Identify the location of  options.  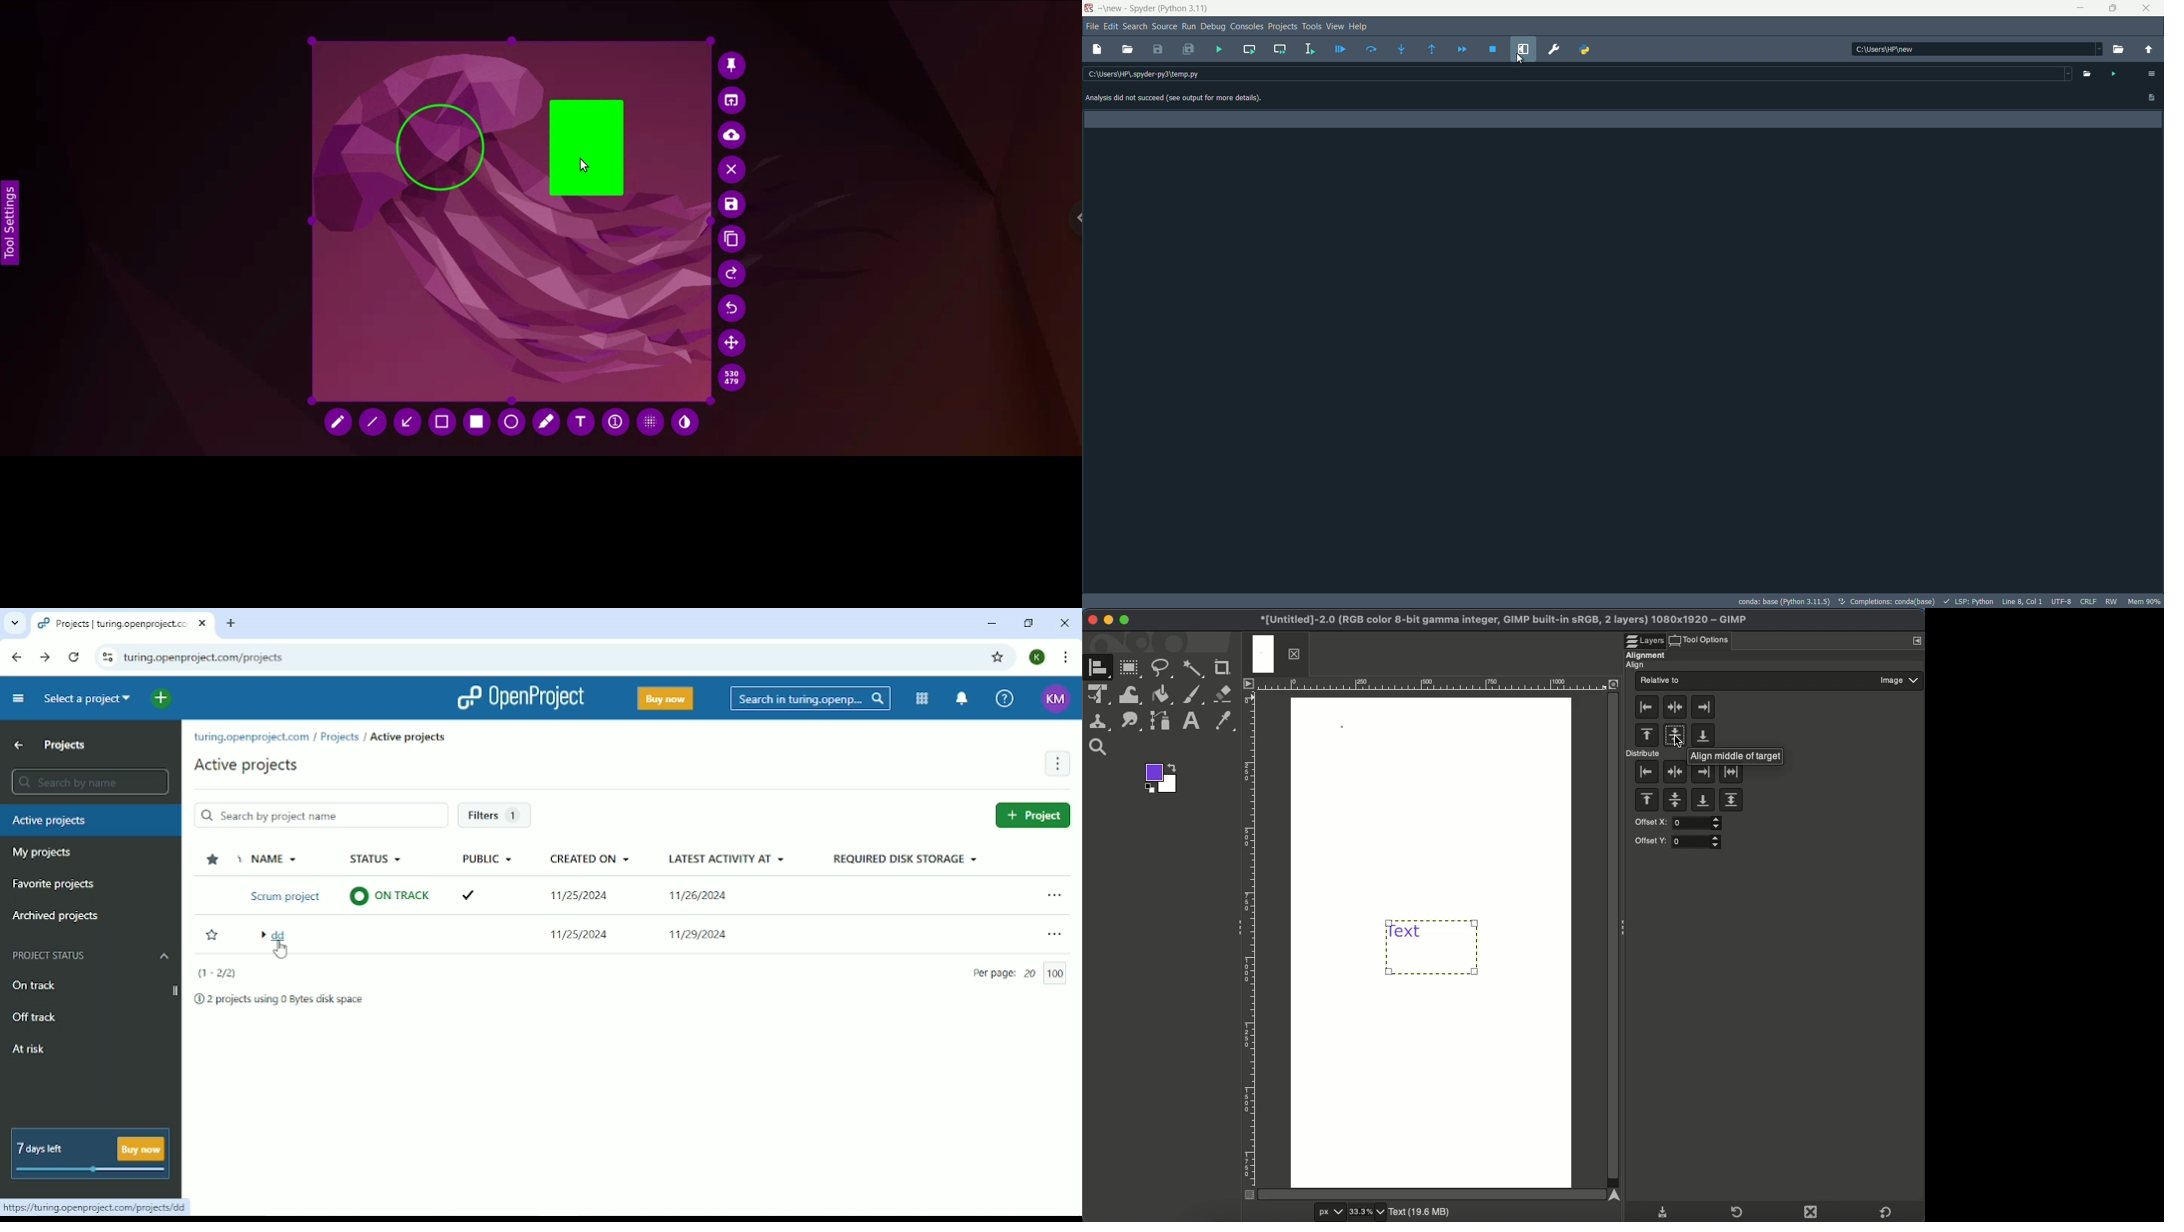
(2153, 73).